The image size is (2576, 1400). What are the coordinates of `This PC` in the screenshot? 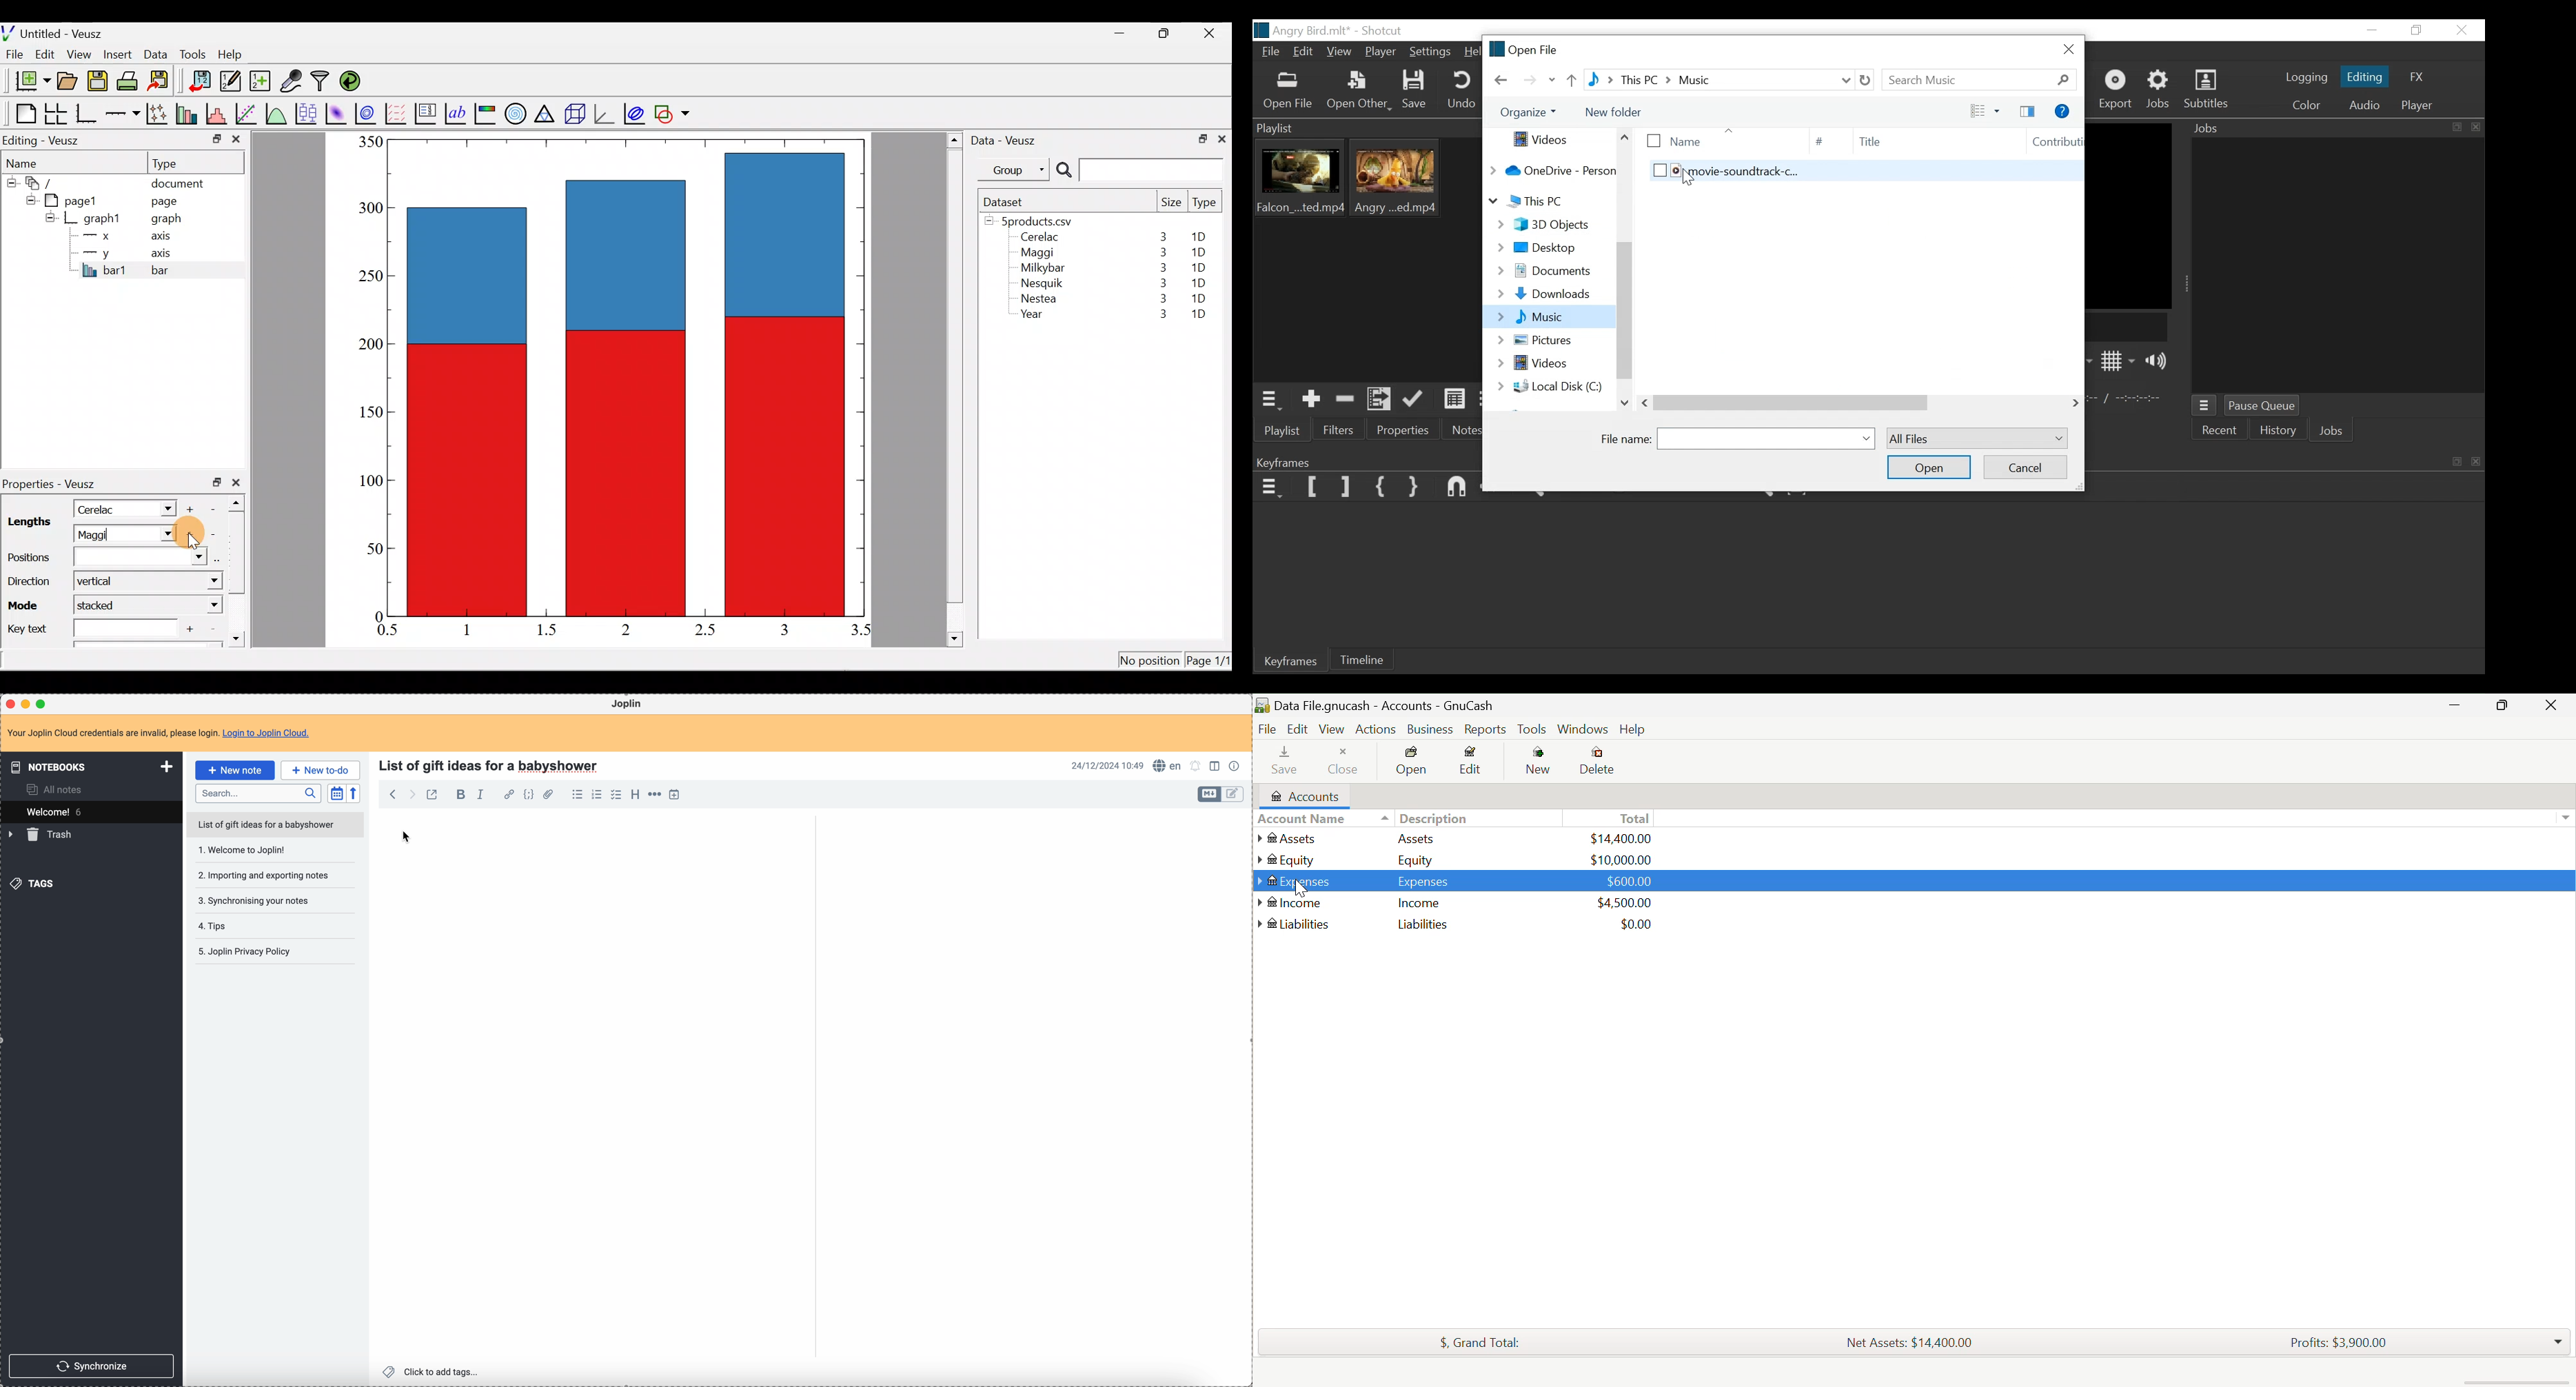 It's located at (1548, 202).